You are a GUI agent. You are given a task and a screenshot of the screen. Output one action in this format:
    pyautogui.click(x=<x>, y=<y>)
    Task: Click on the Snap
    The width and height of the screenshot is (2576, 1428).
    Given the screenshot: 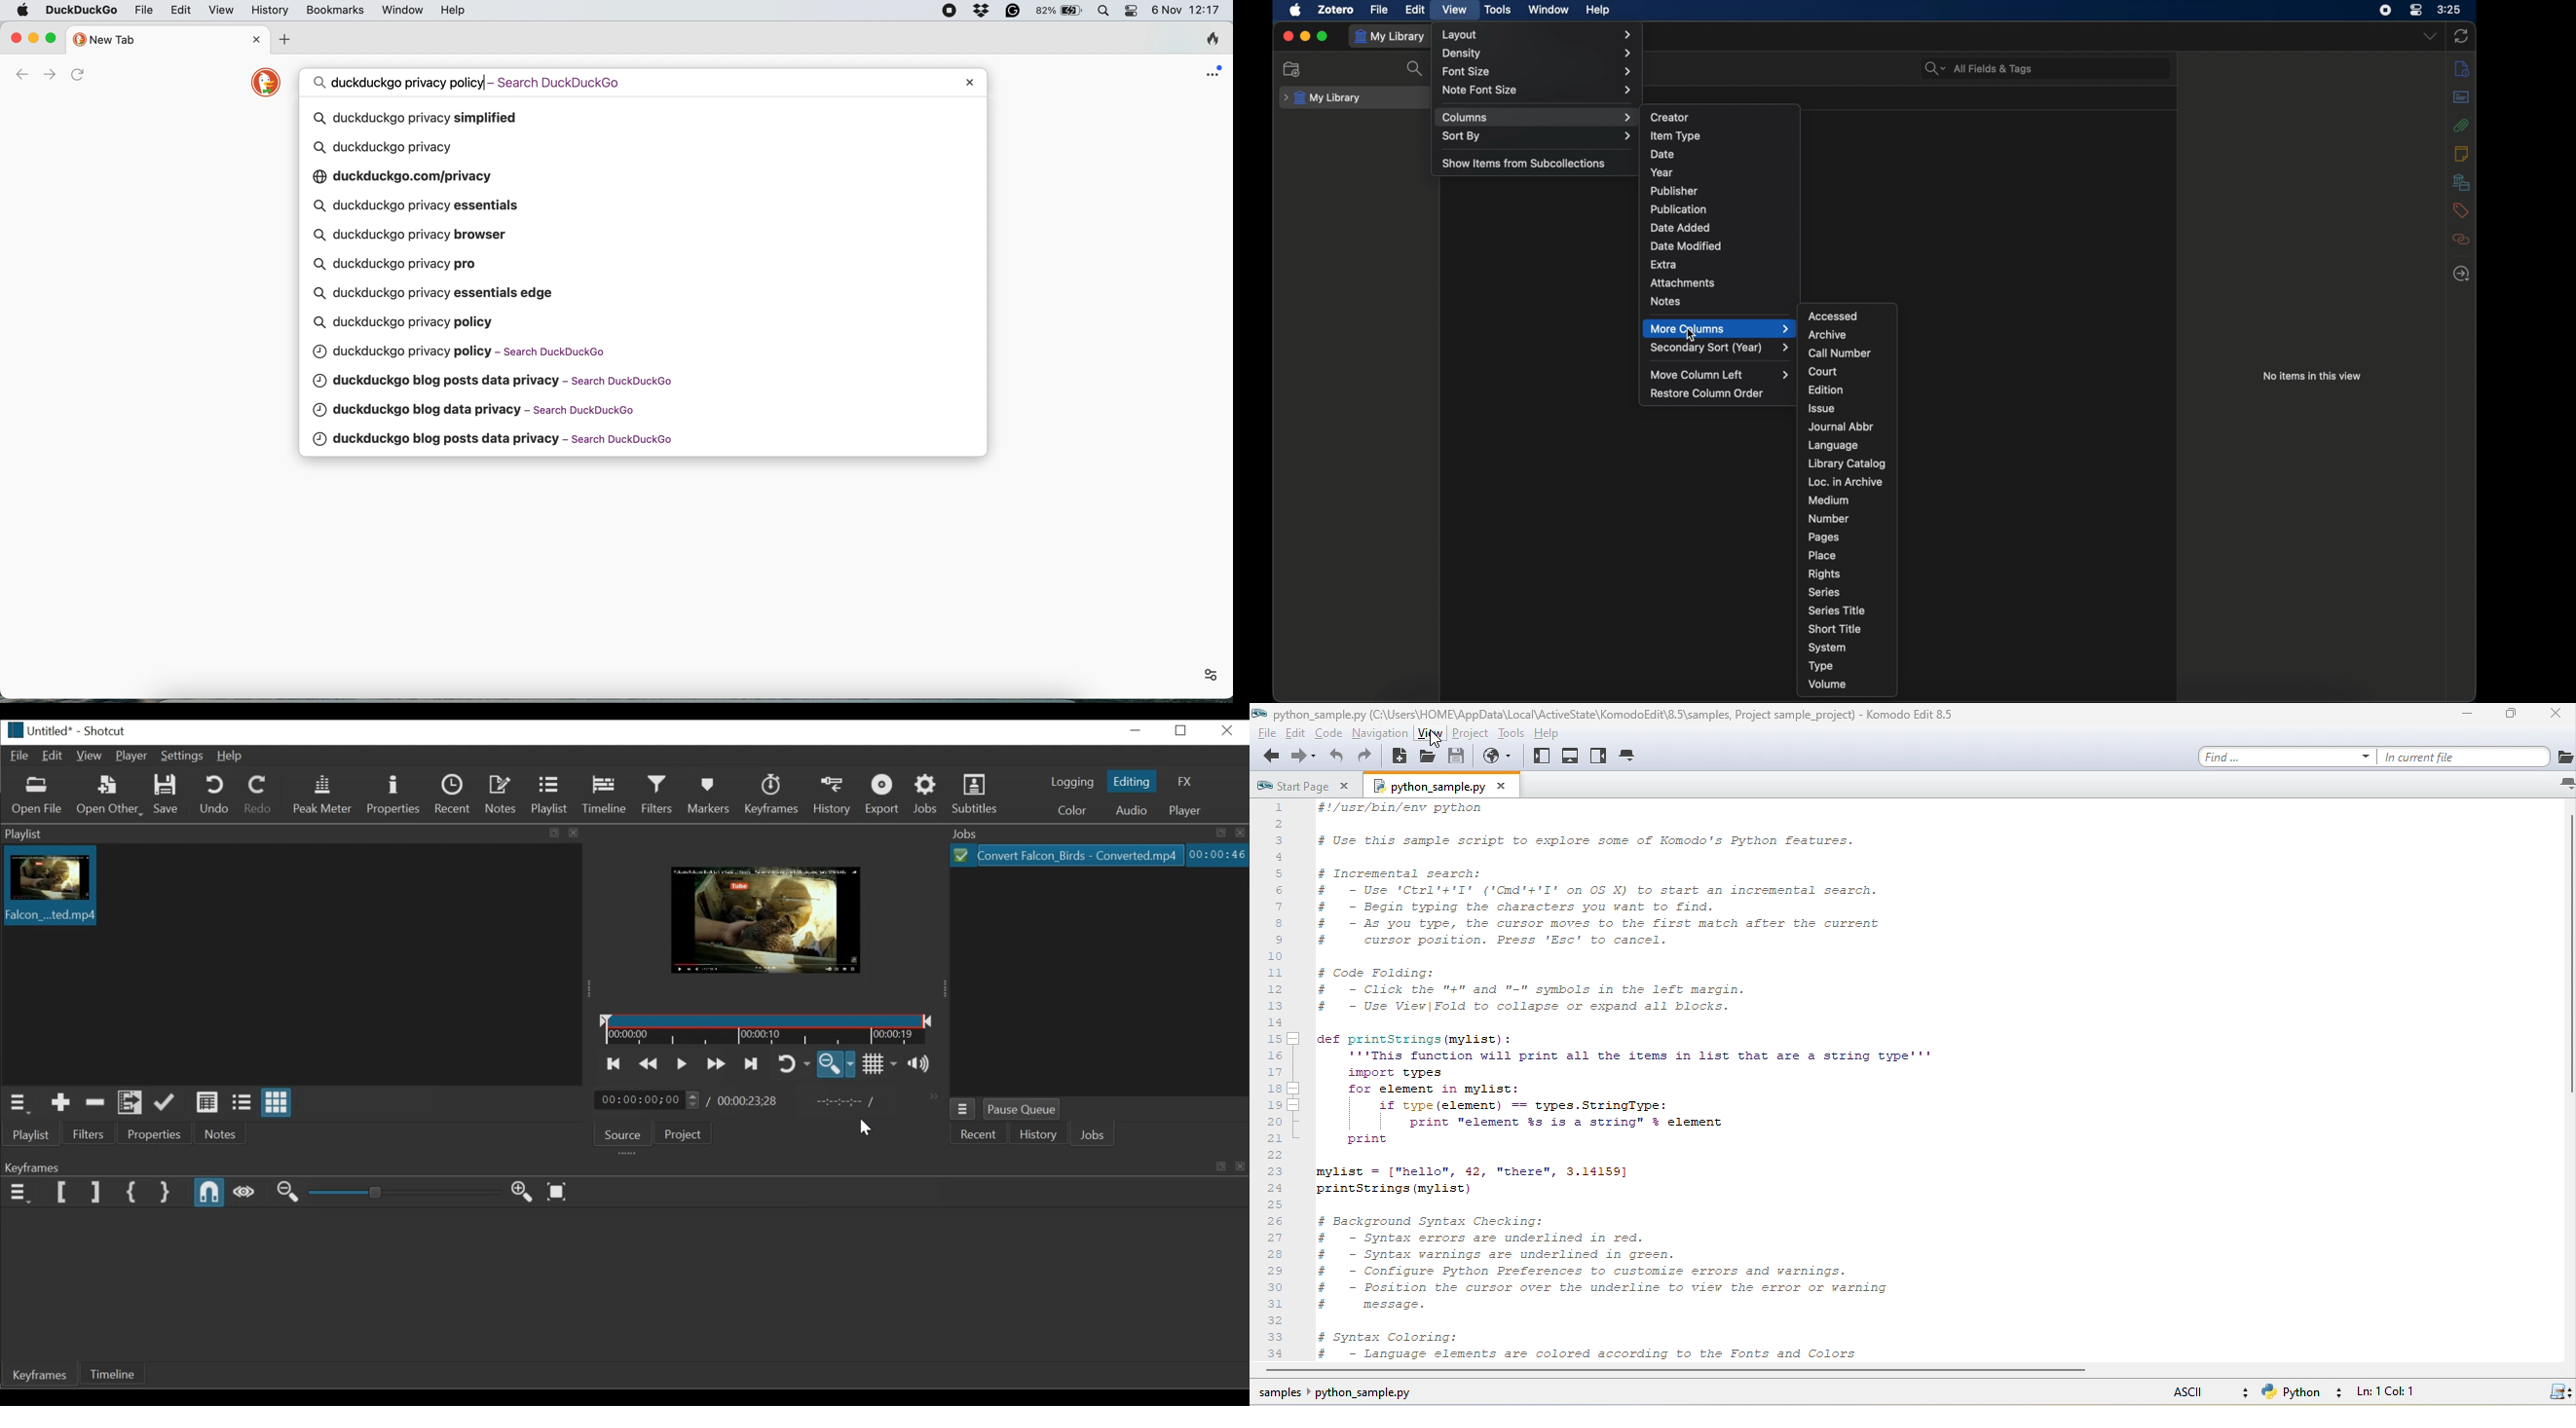 What is the action you would take?
    pyautogui.click(x=210, y=1192)
    